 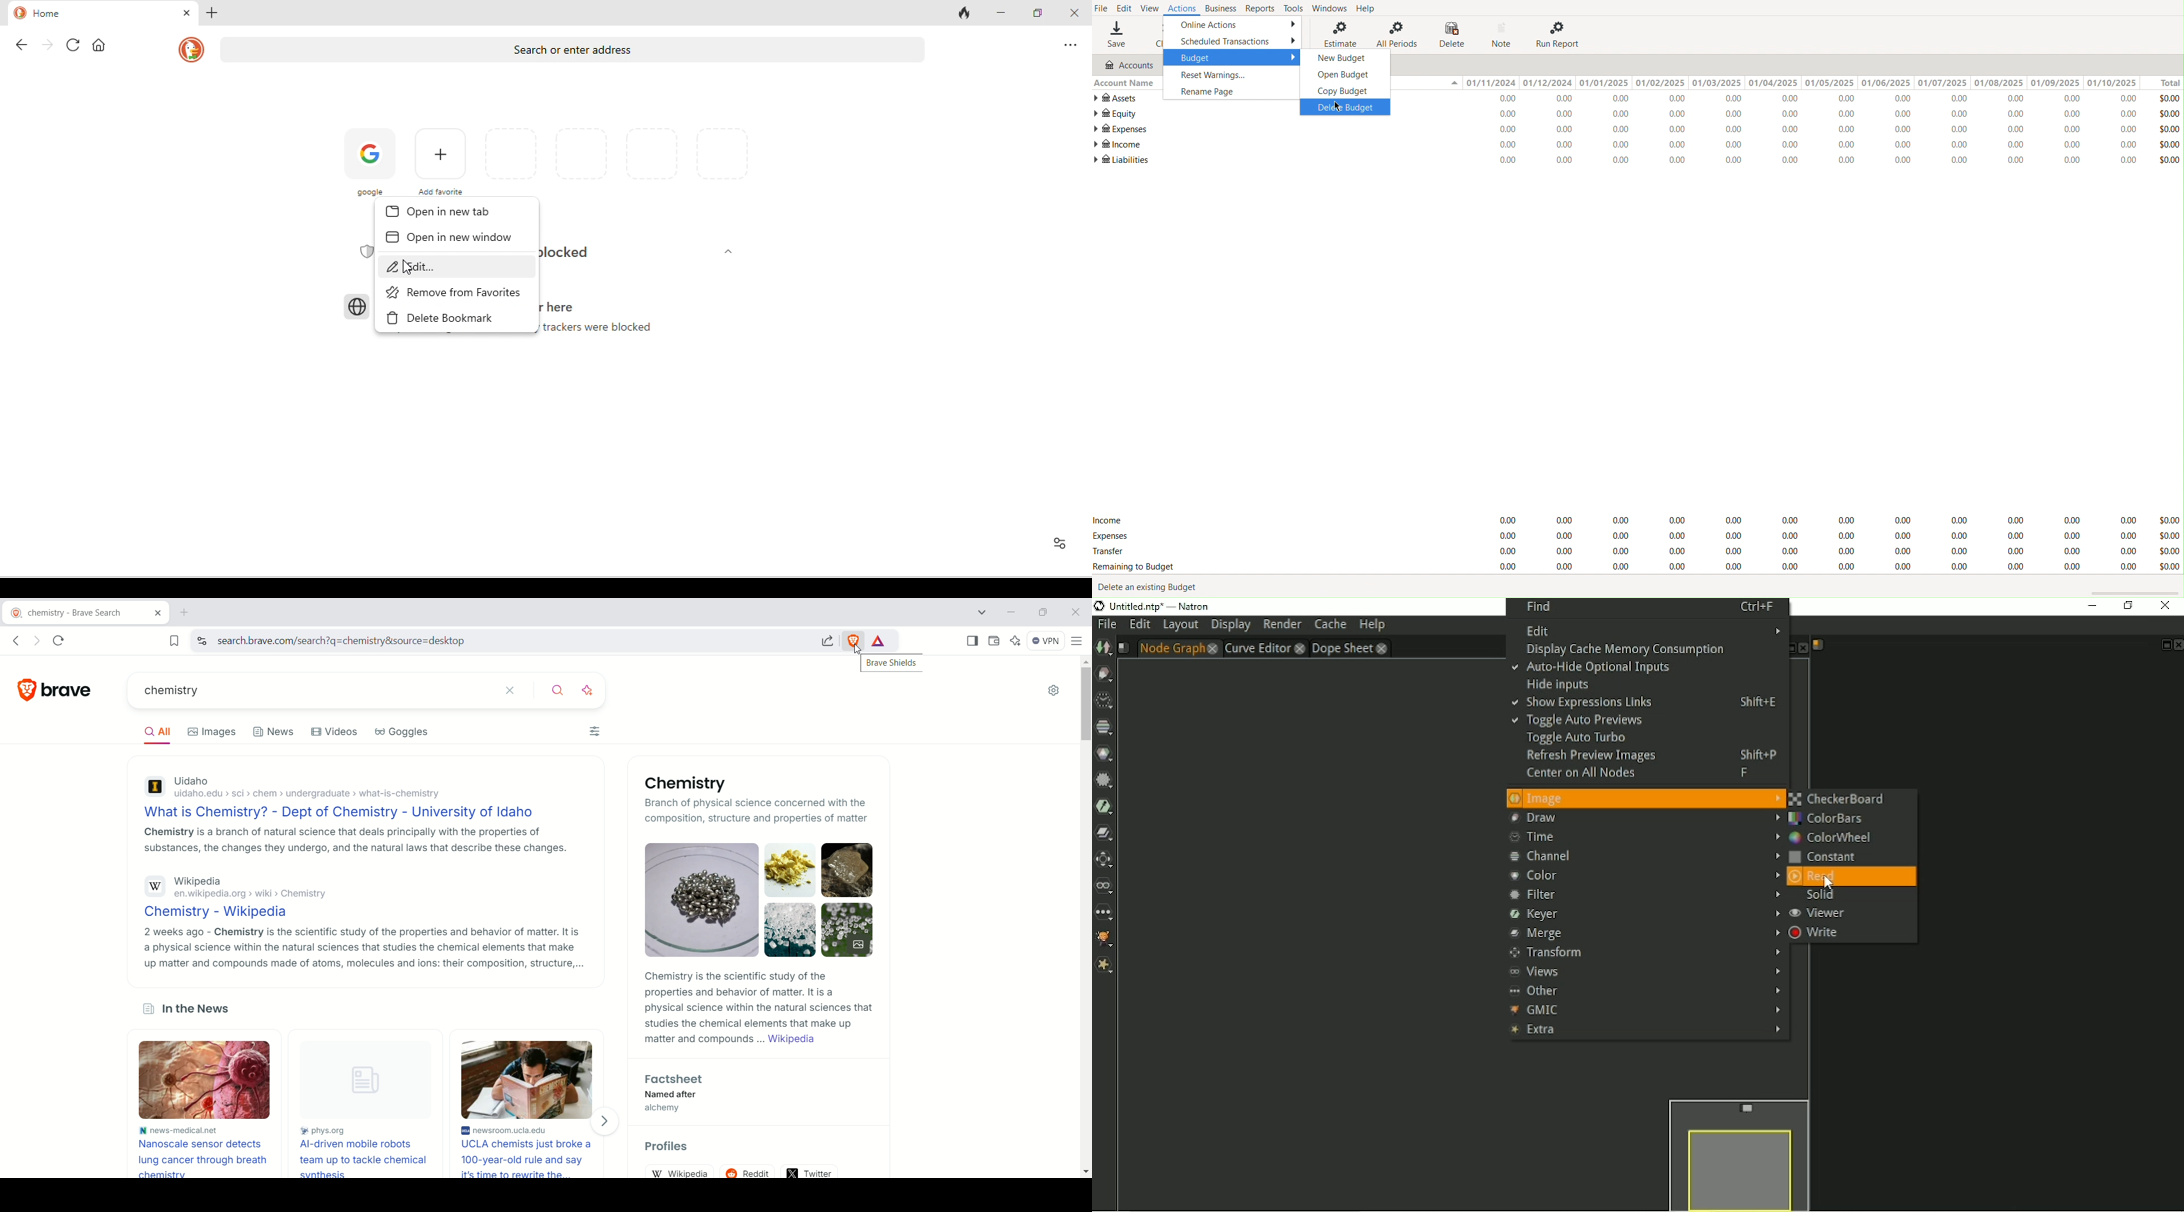 I want to click on Run Report, so click(x=1561, y=35).